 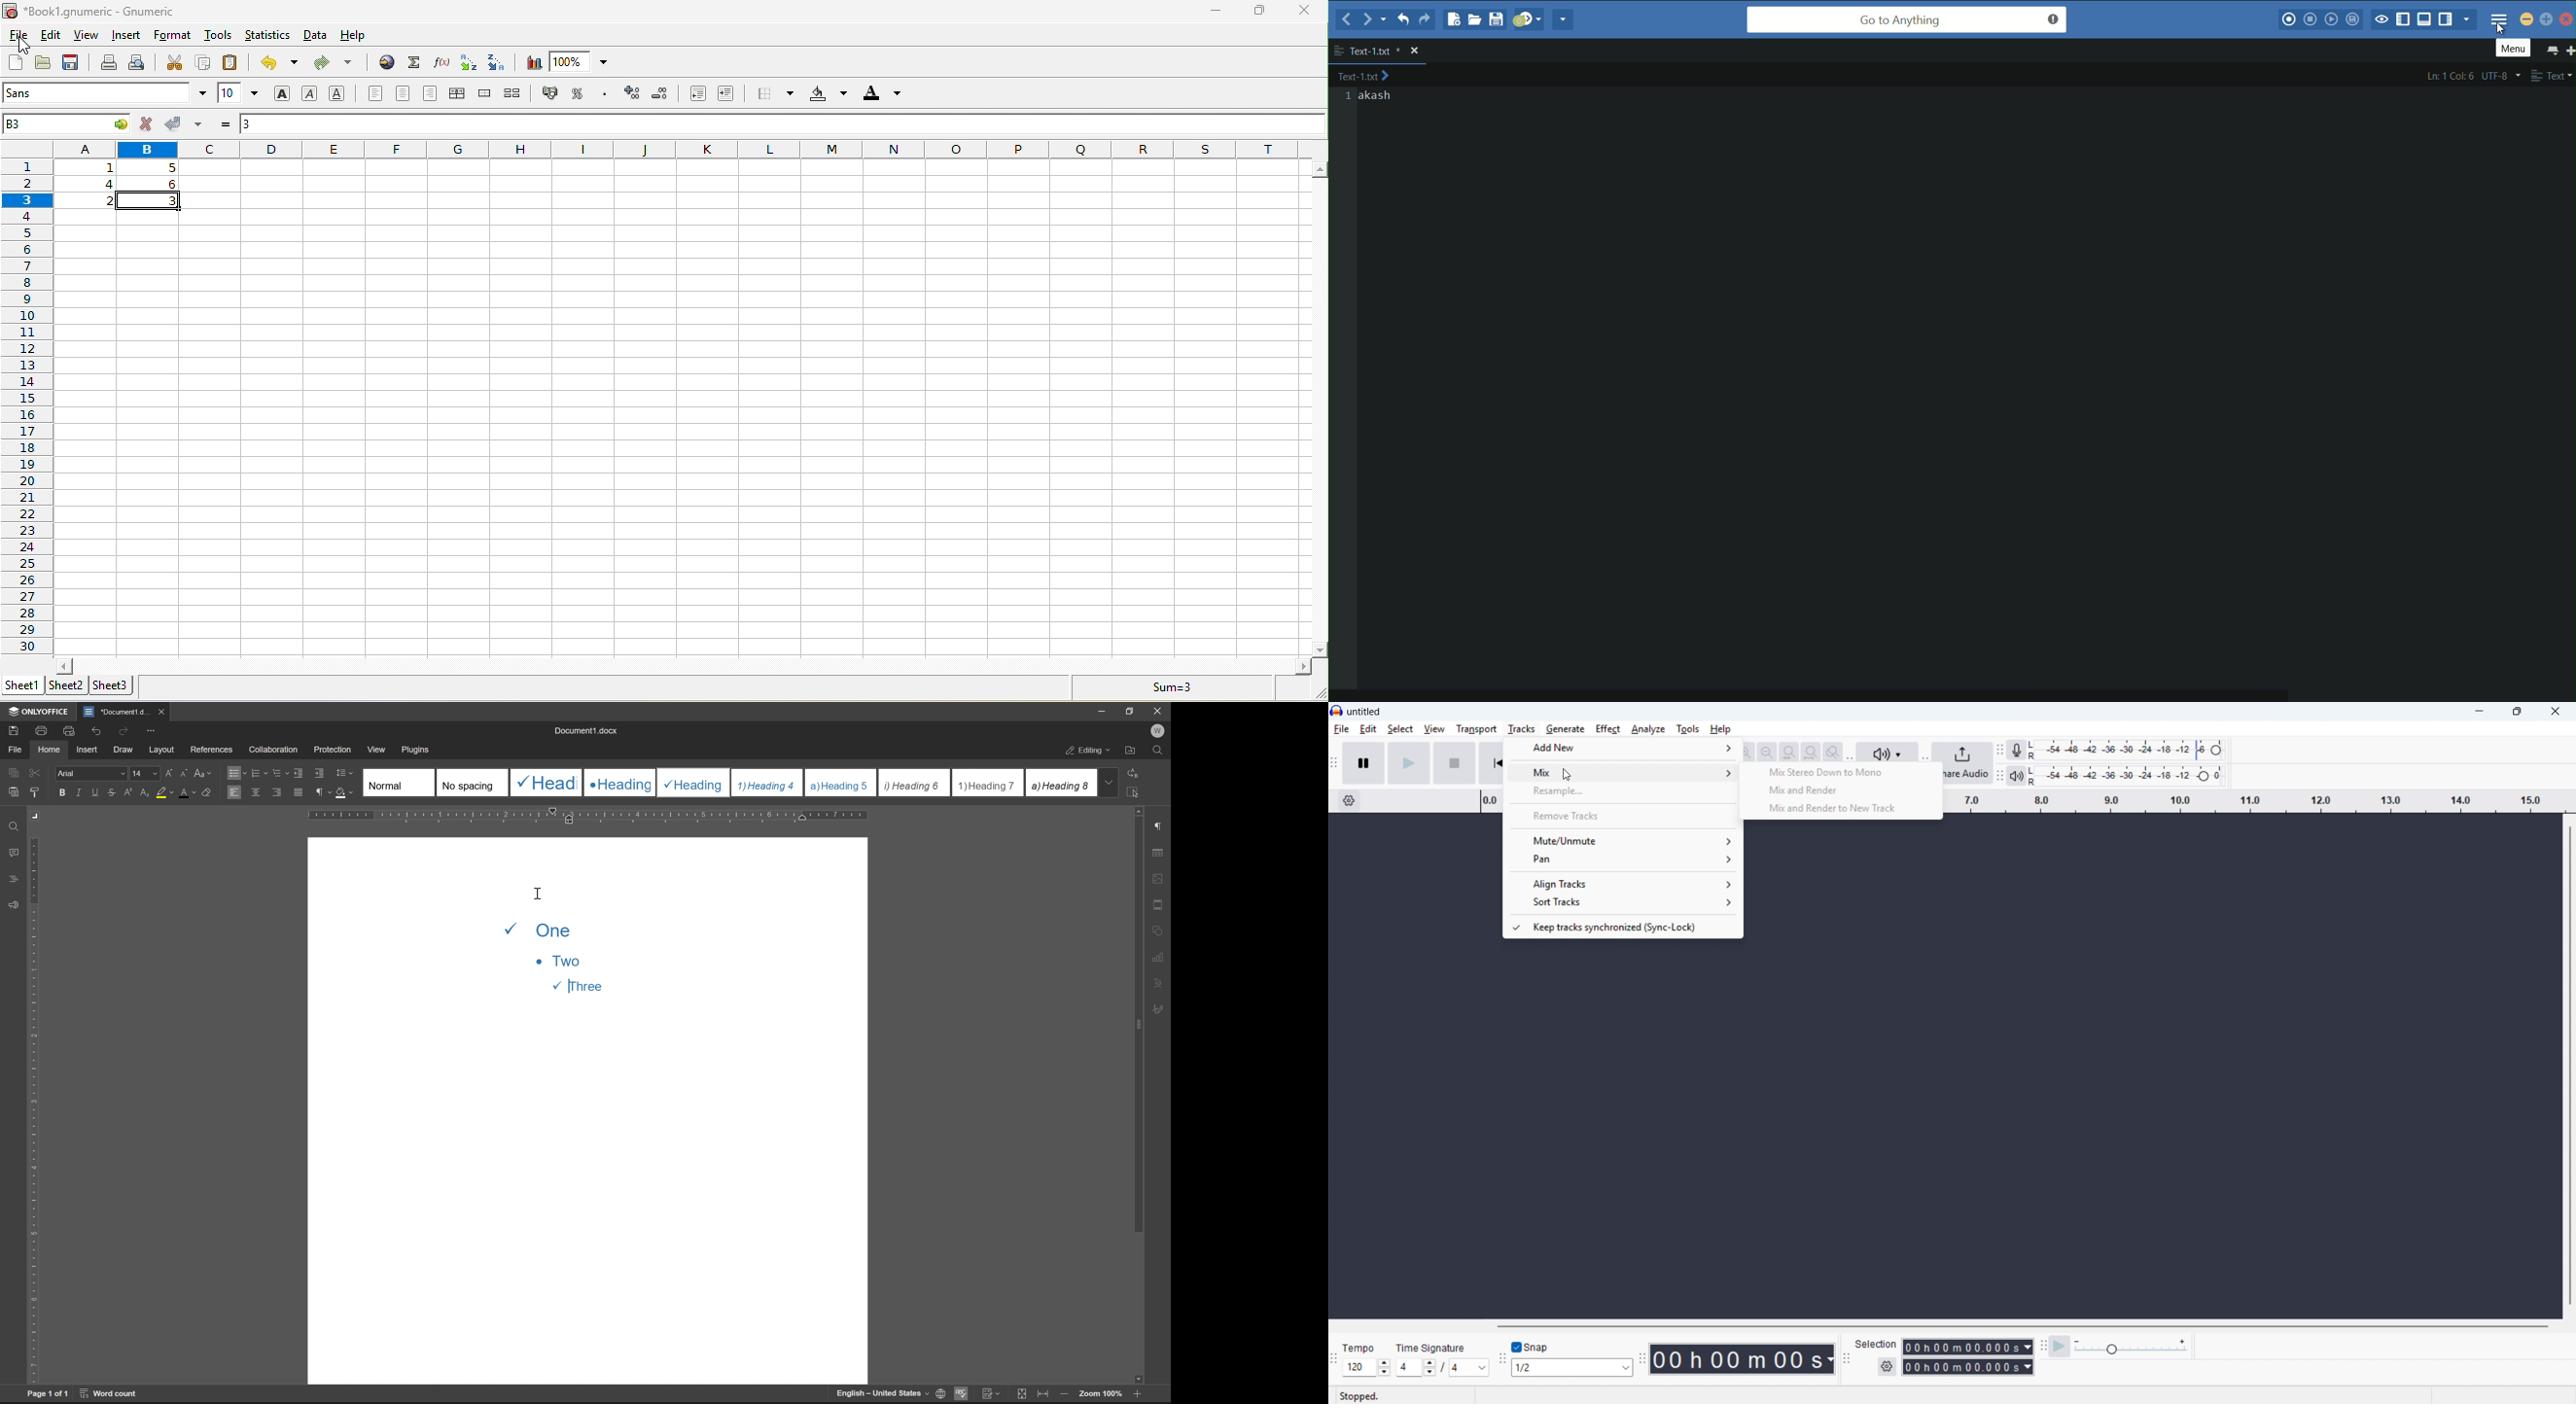 What do you see at coordinates (1158, 853) in the screenshot?
I see `table settings` at bounding box center [1158, 853].